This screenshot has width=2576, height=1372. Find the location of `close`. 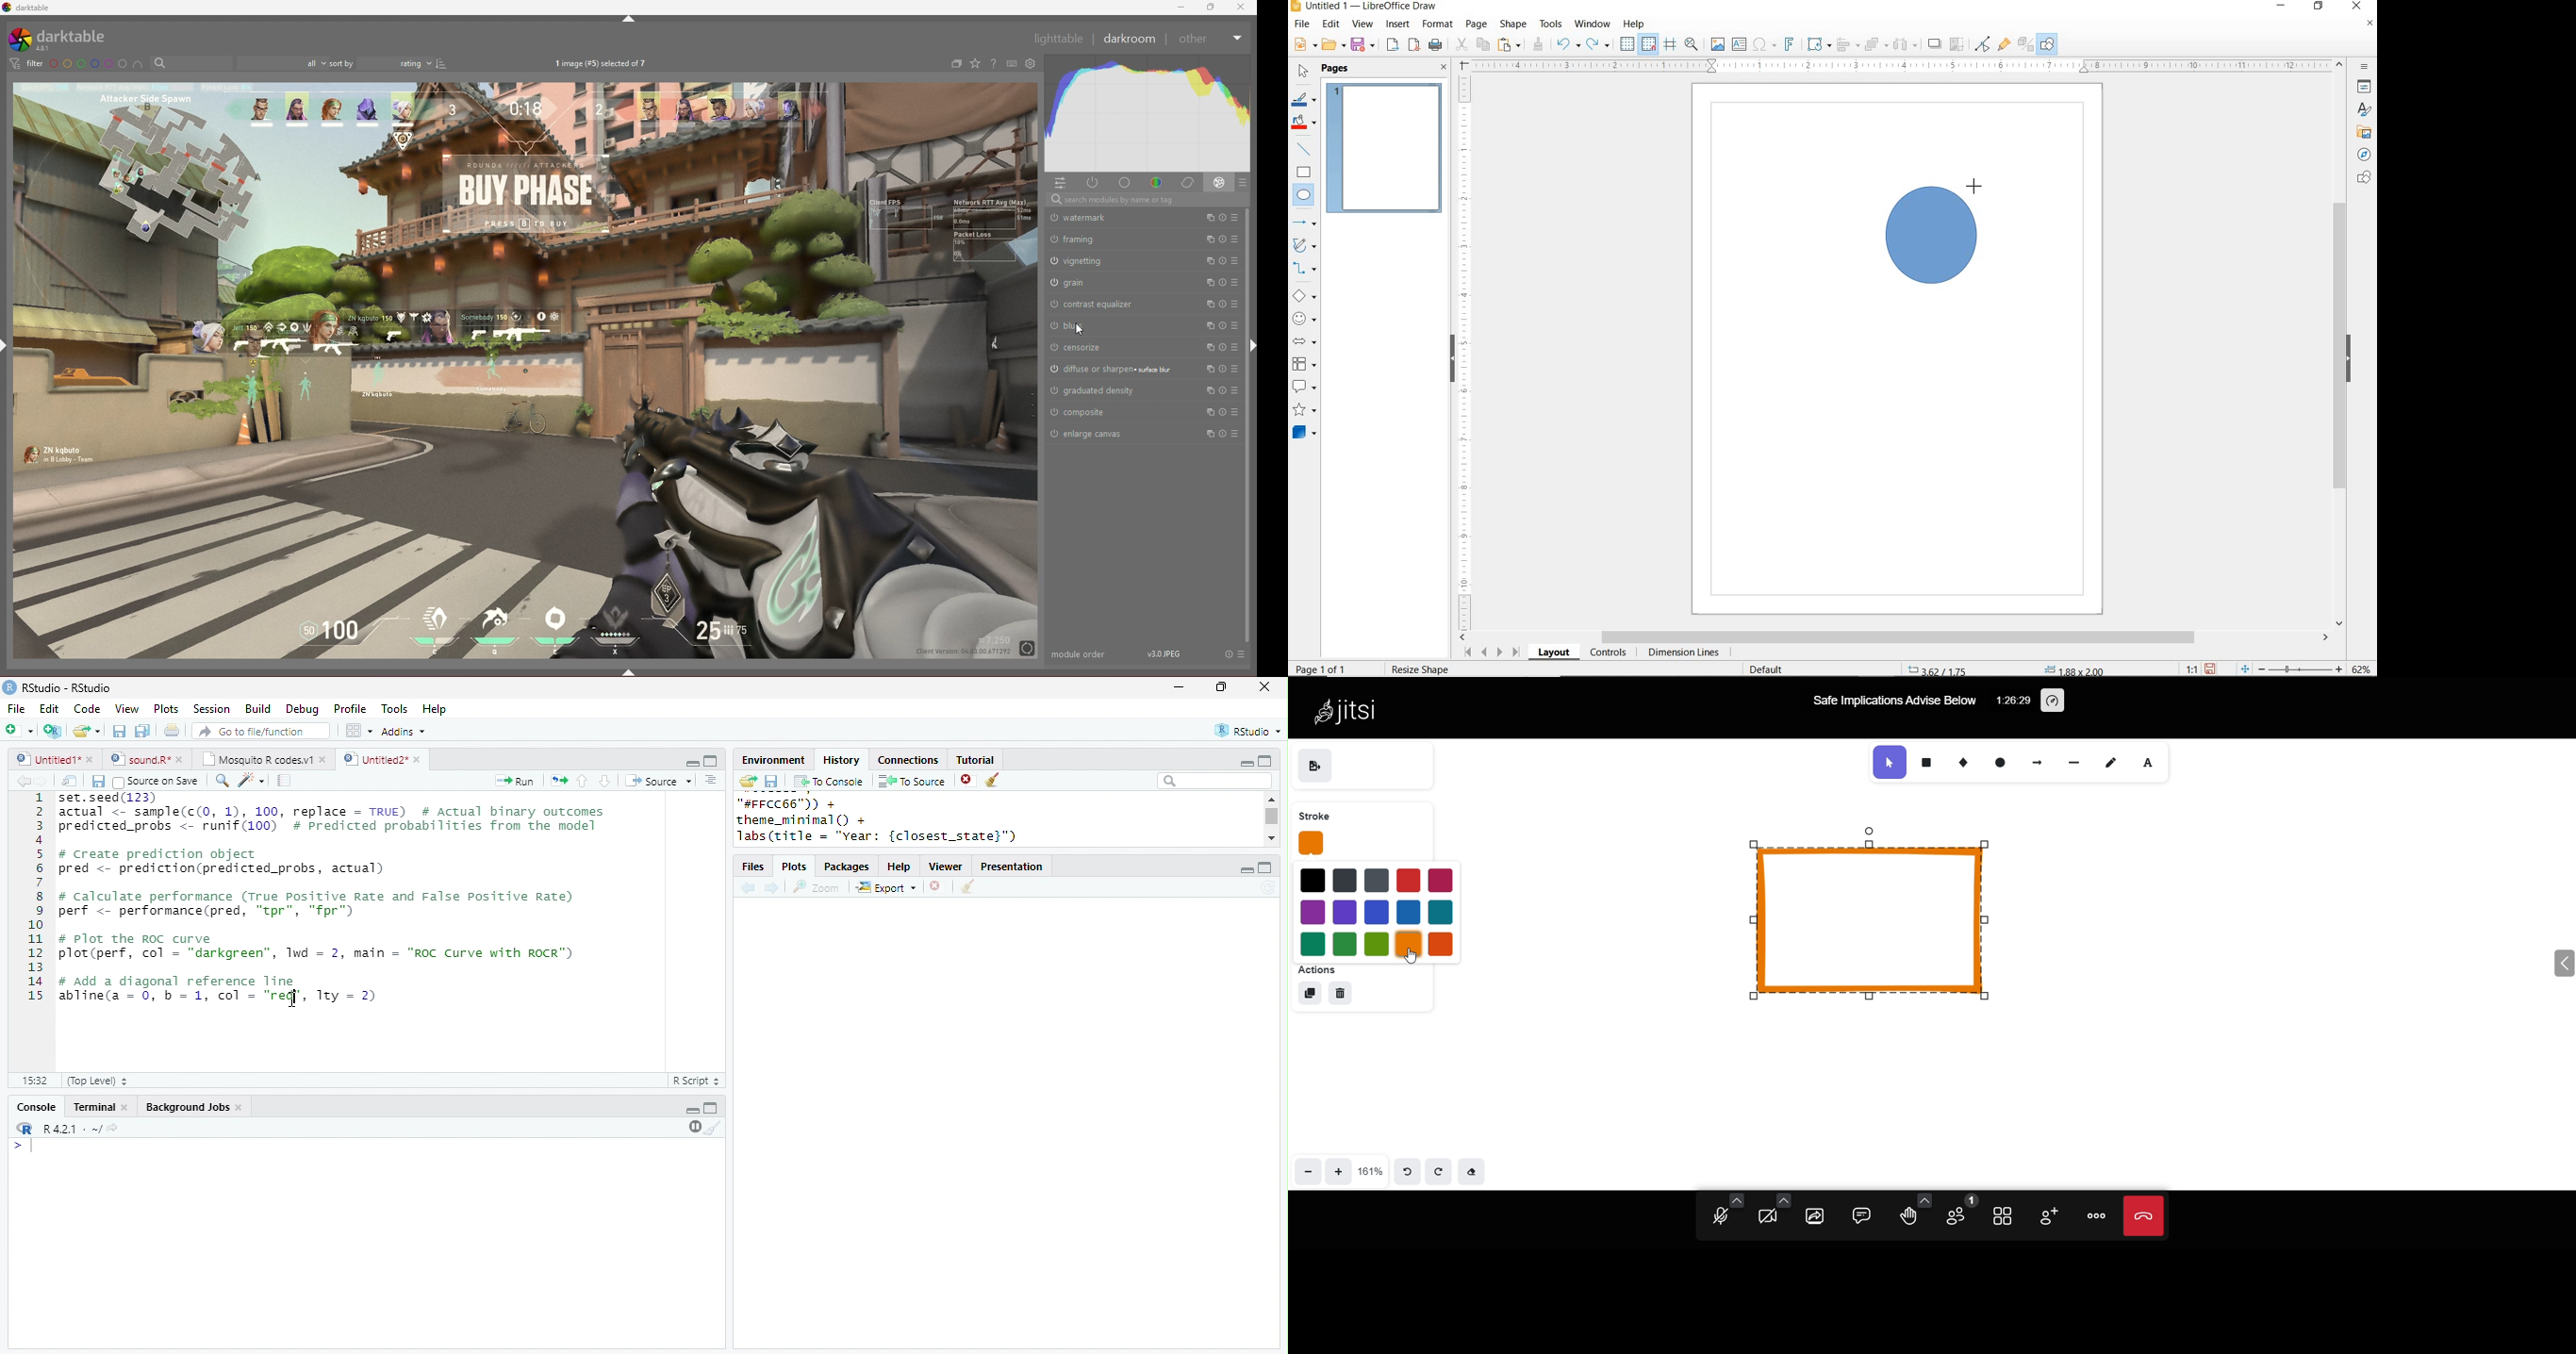

close is located at coordinates (241, 1108).